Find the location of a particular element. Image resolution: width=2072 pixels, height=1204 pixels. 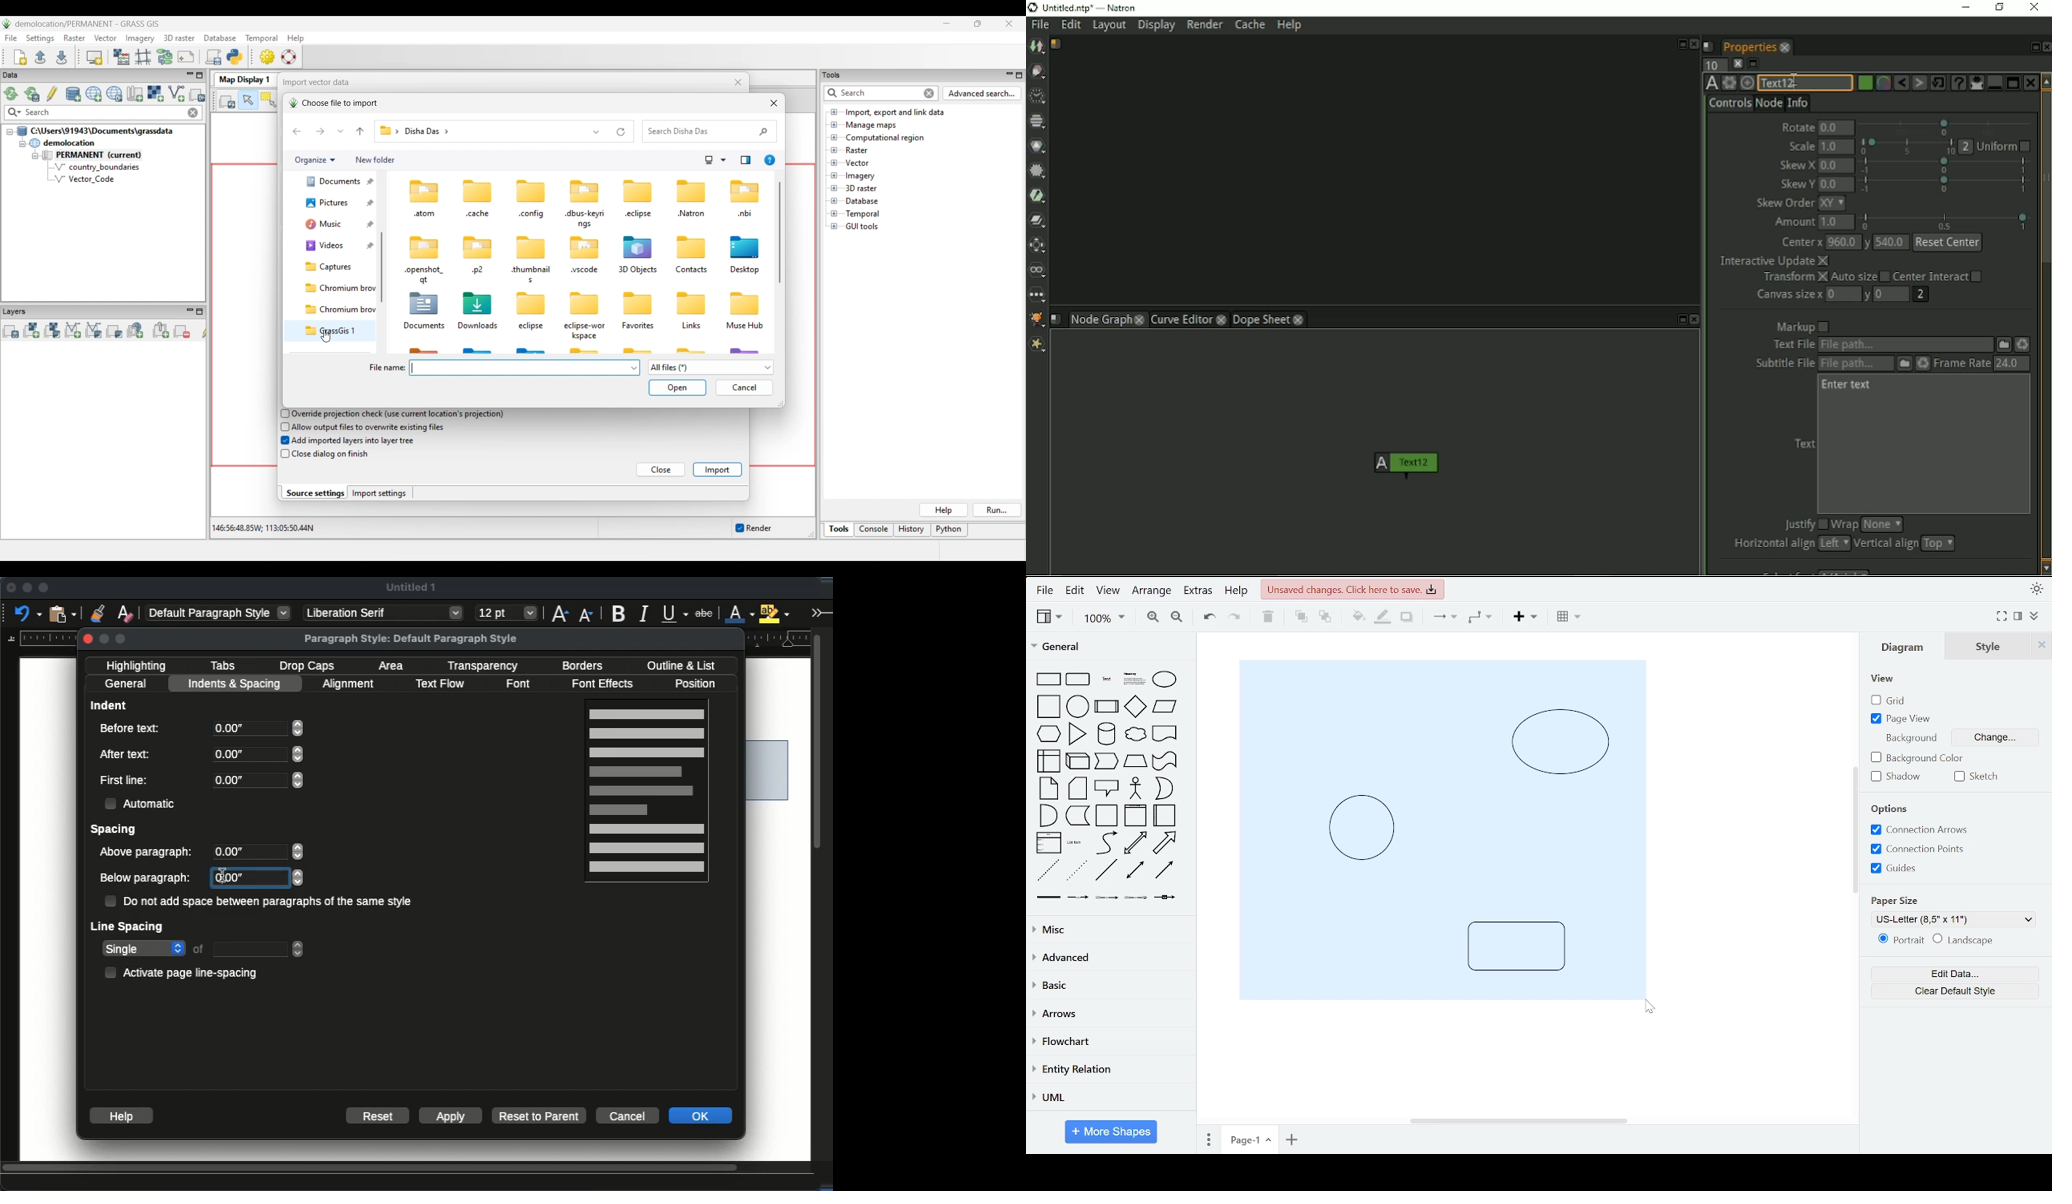

horizontal container is located at coordinates (1166, 815).